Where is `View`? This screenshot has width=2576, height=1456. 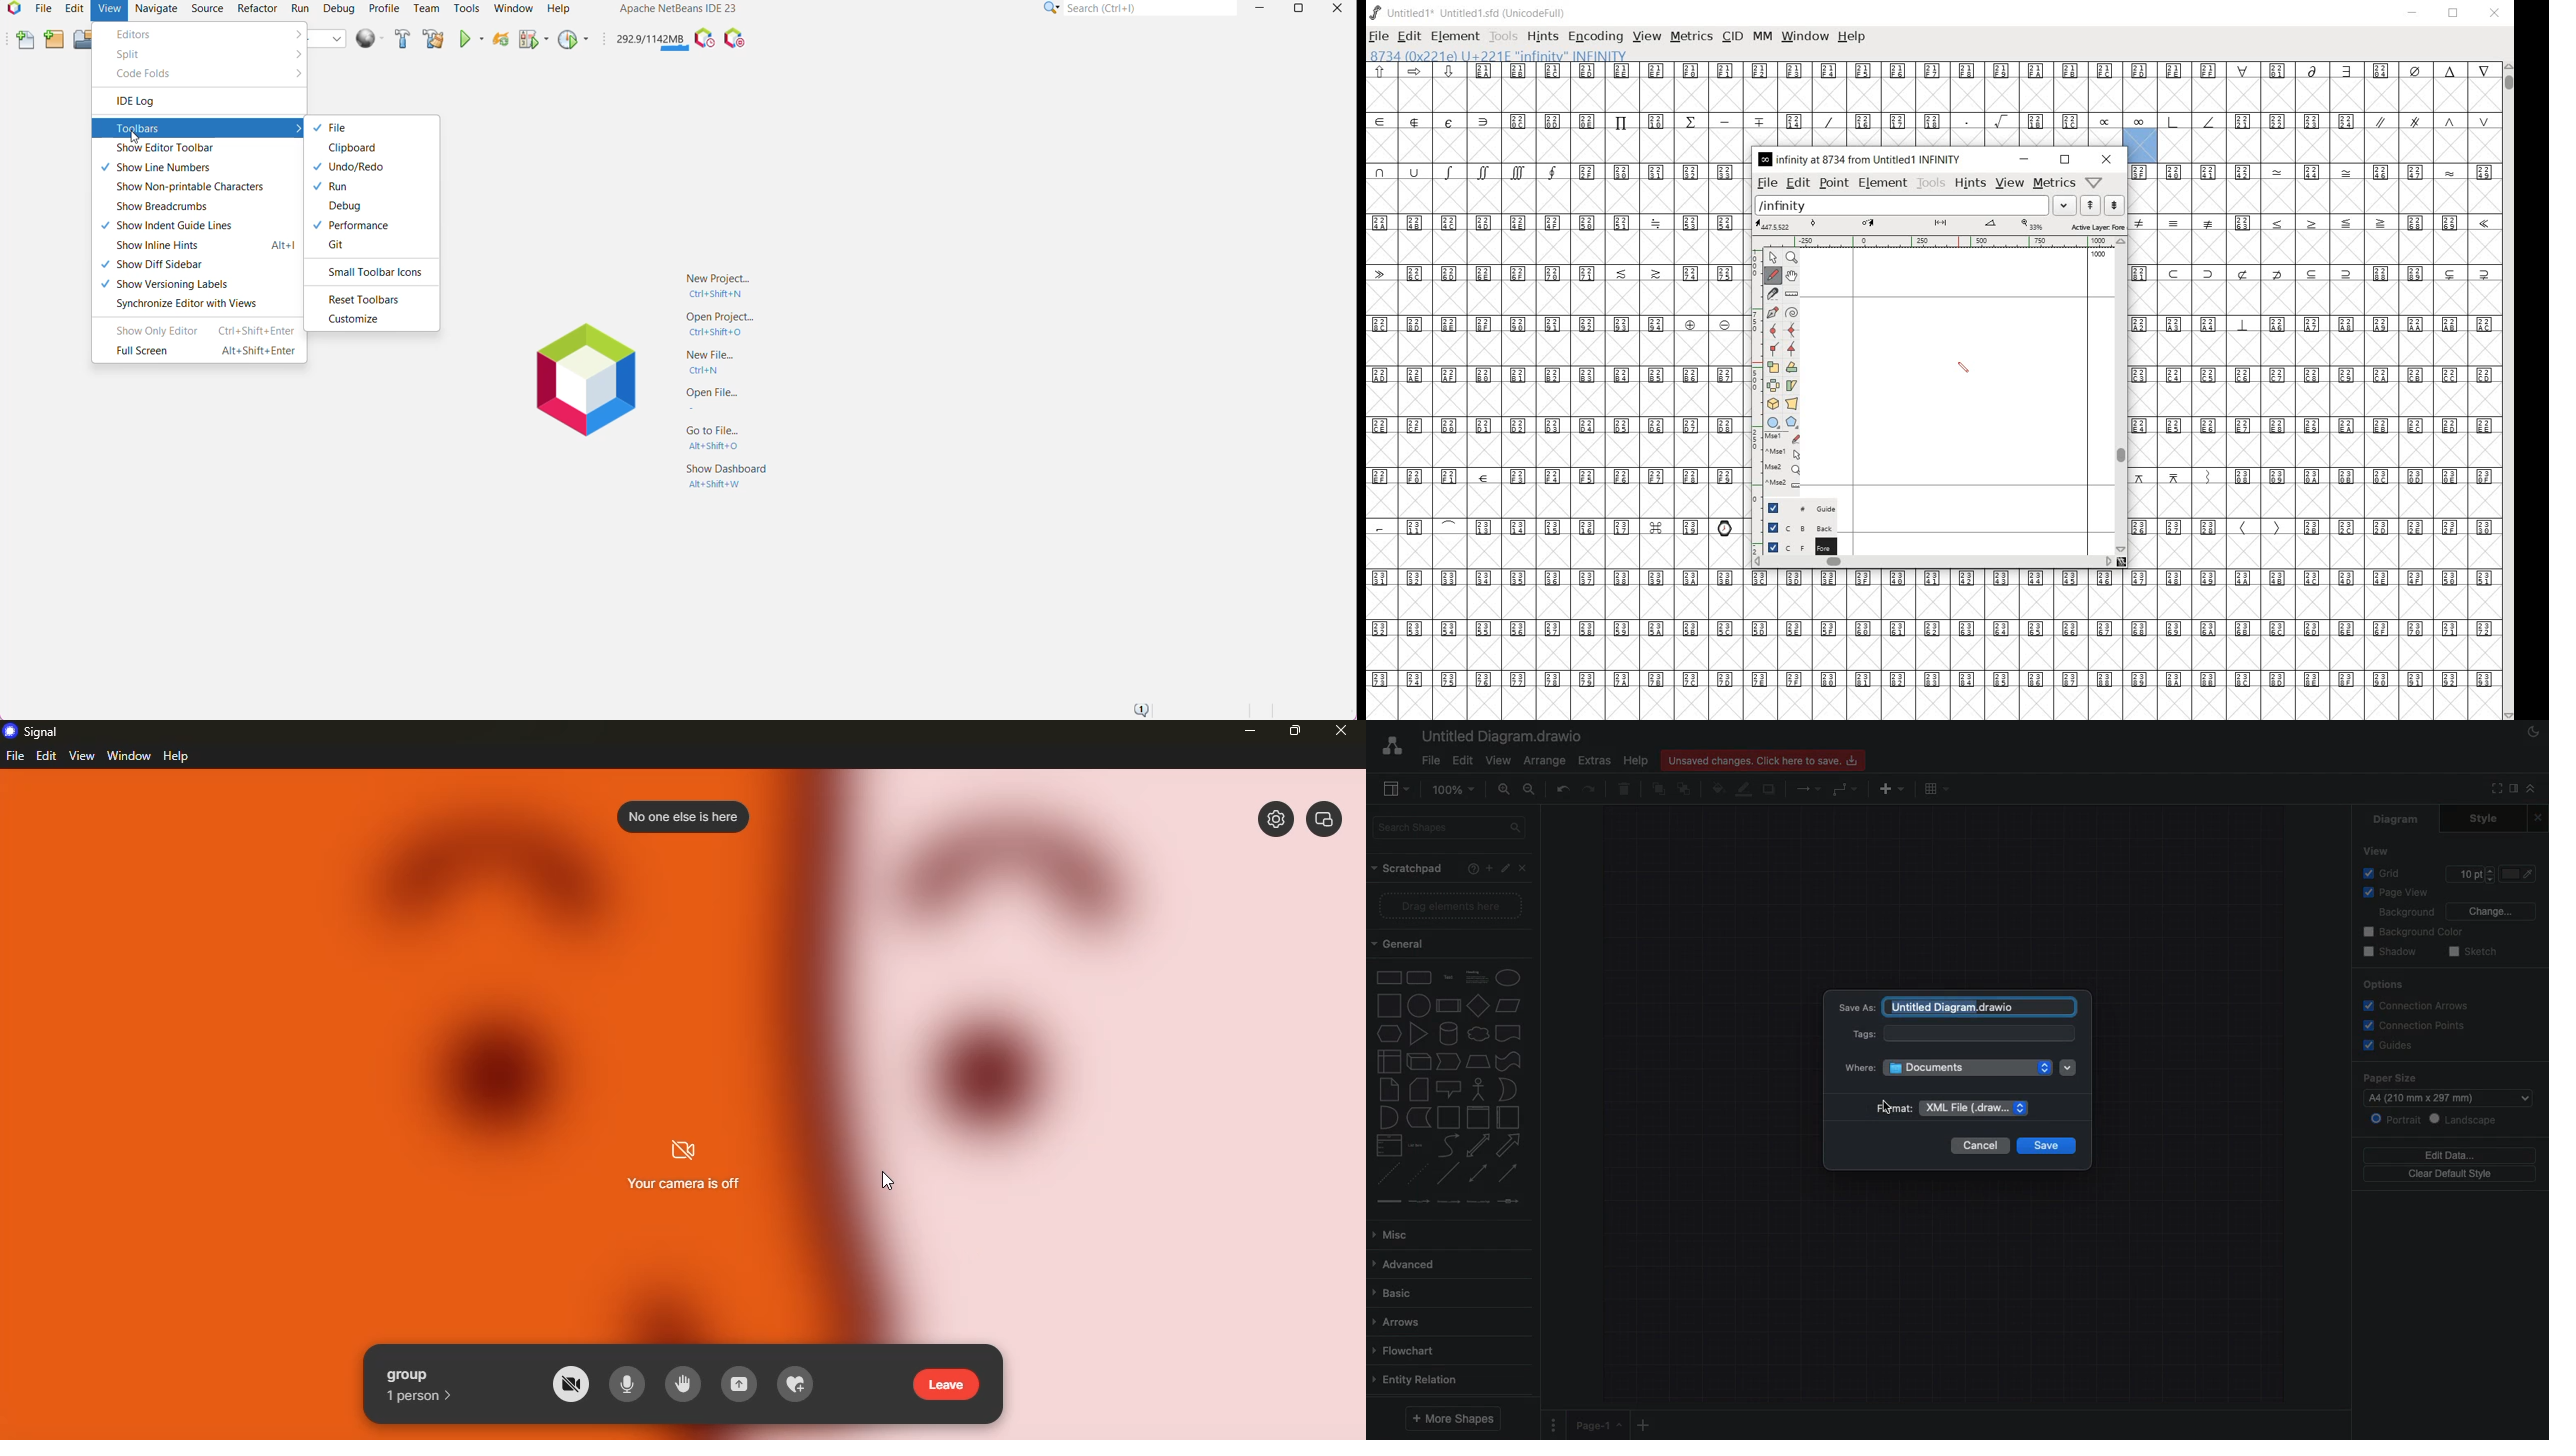
View is located at coordinates (2378, 850).